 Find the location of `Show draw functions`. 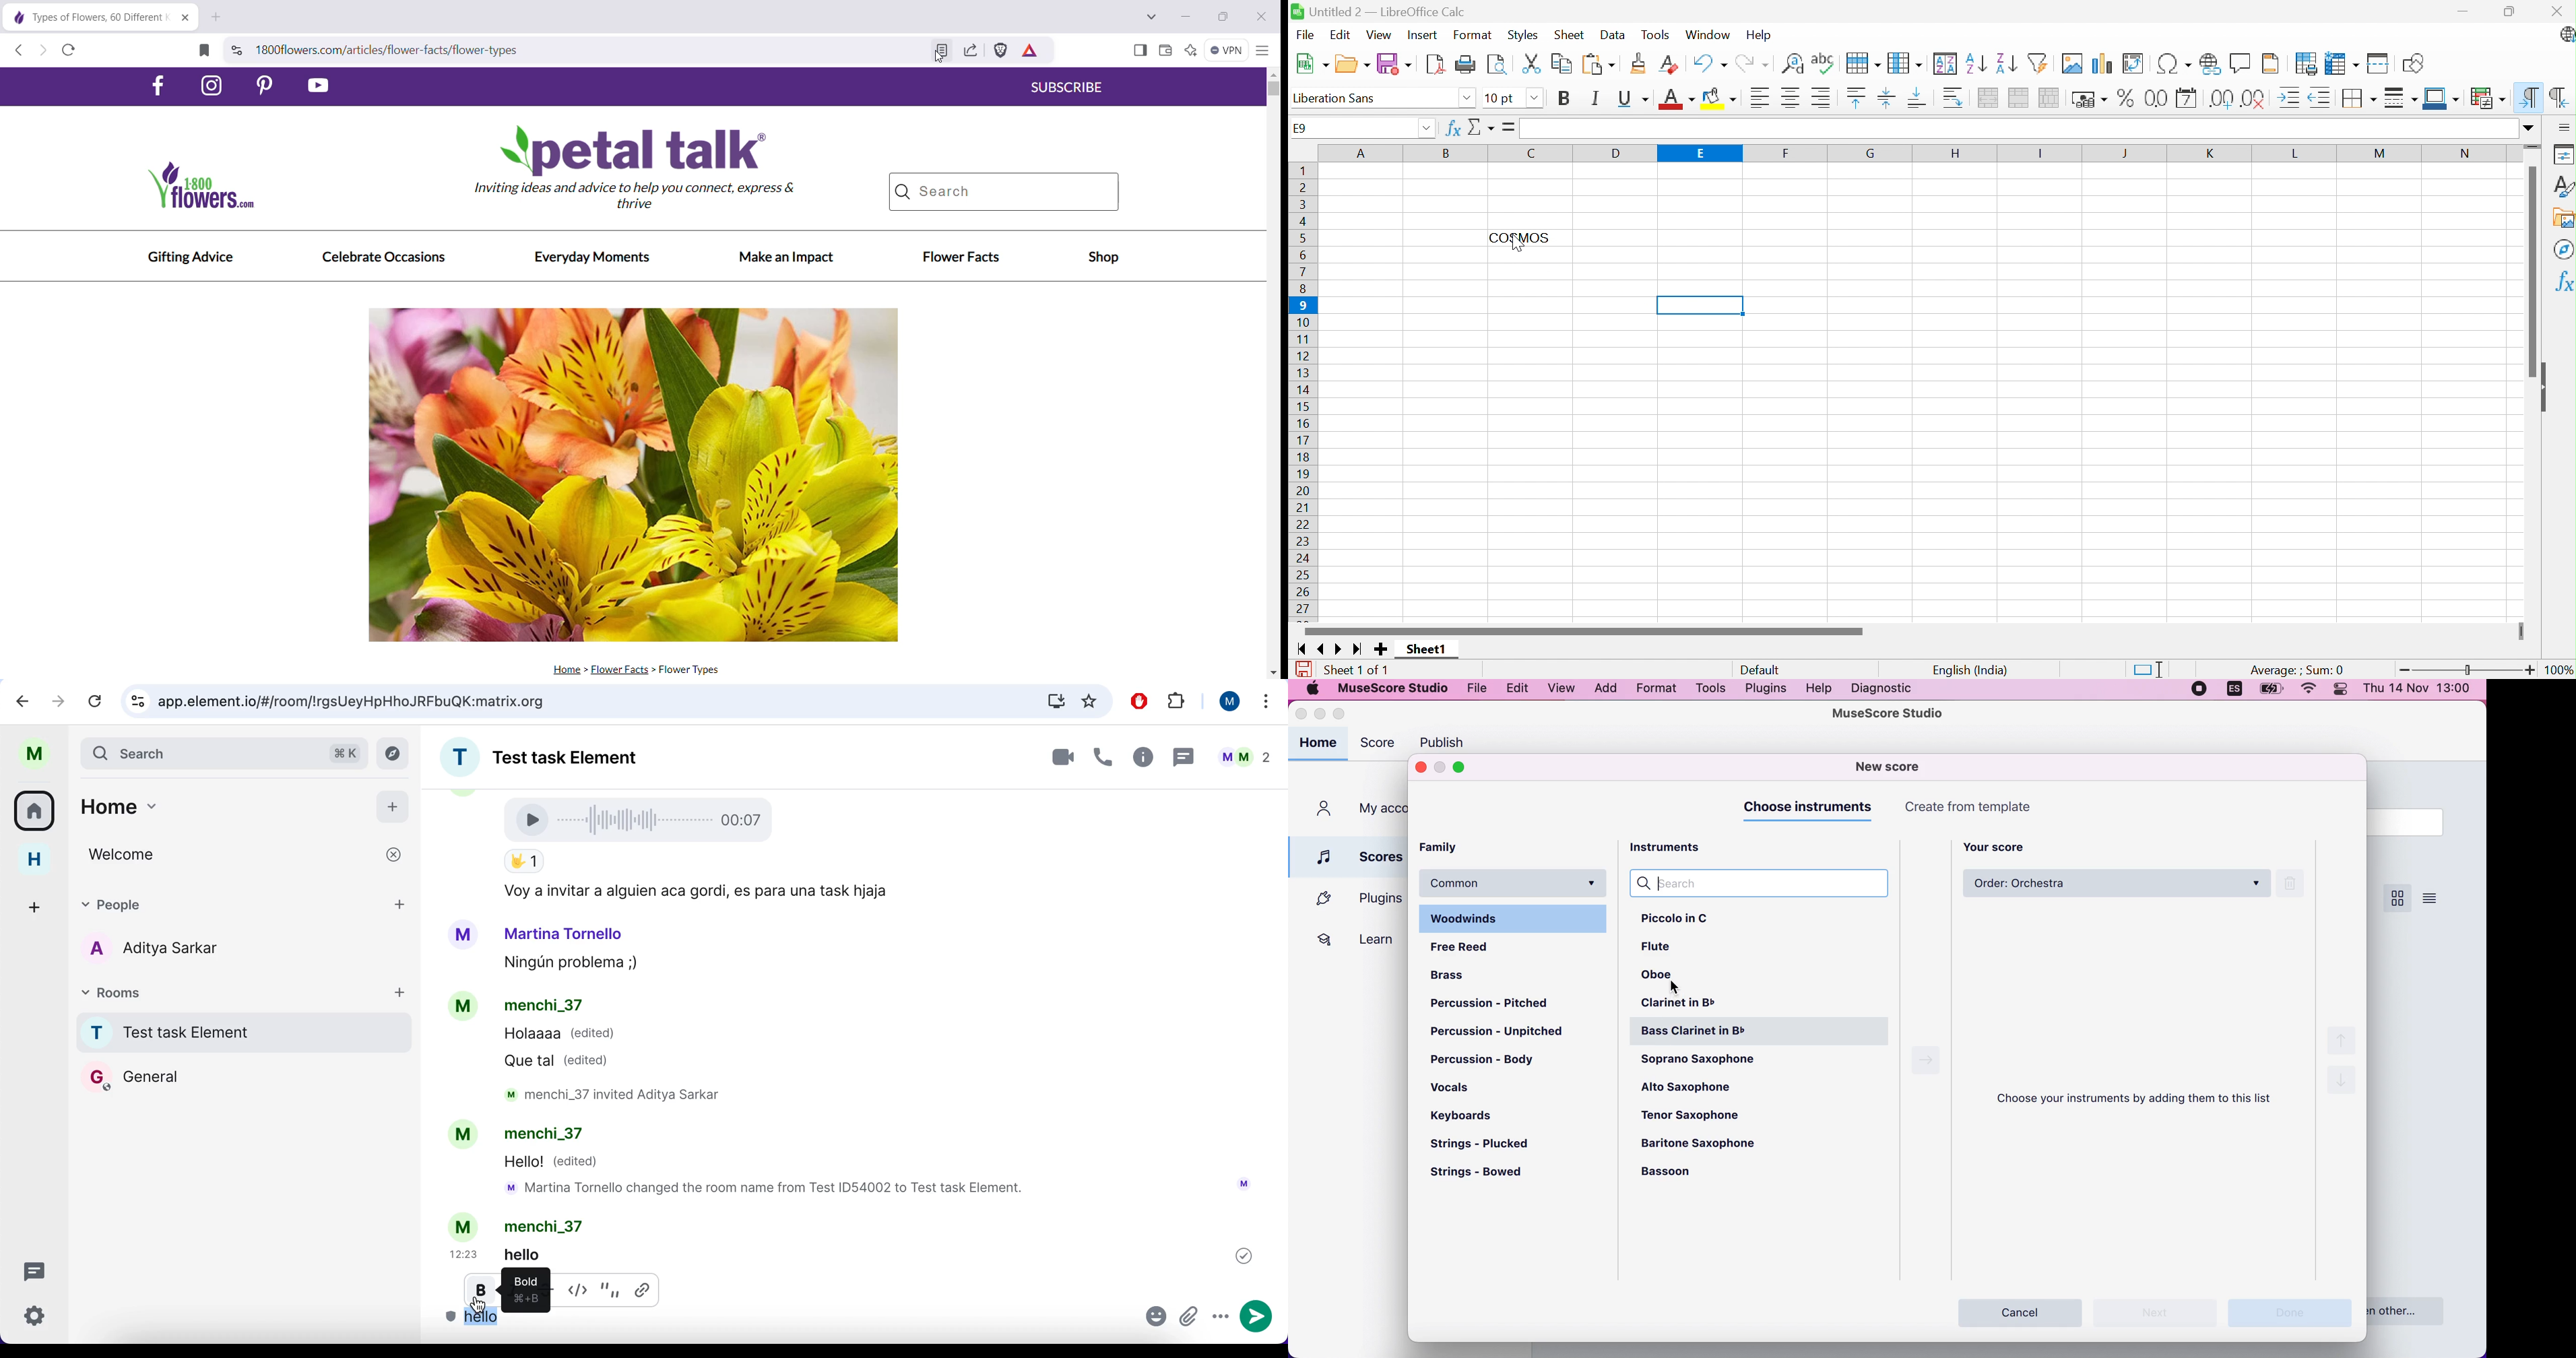

Show draw functions is located at coordinates (2414, 64).